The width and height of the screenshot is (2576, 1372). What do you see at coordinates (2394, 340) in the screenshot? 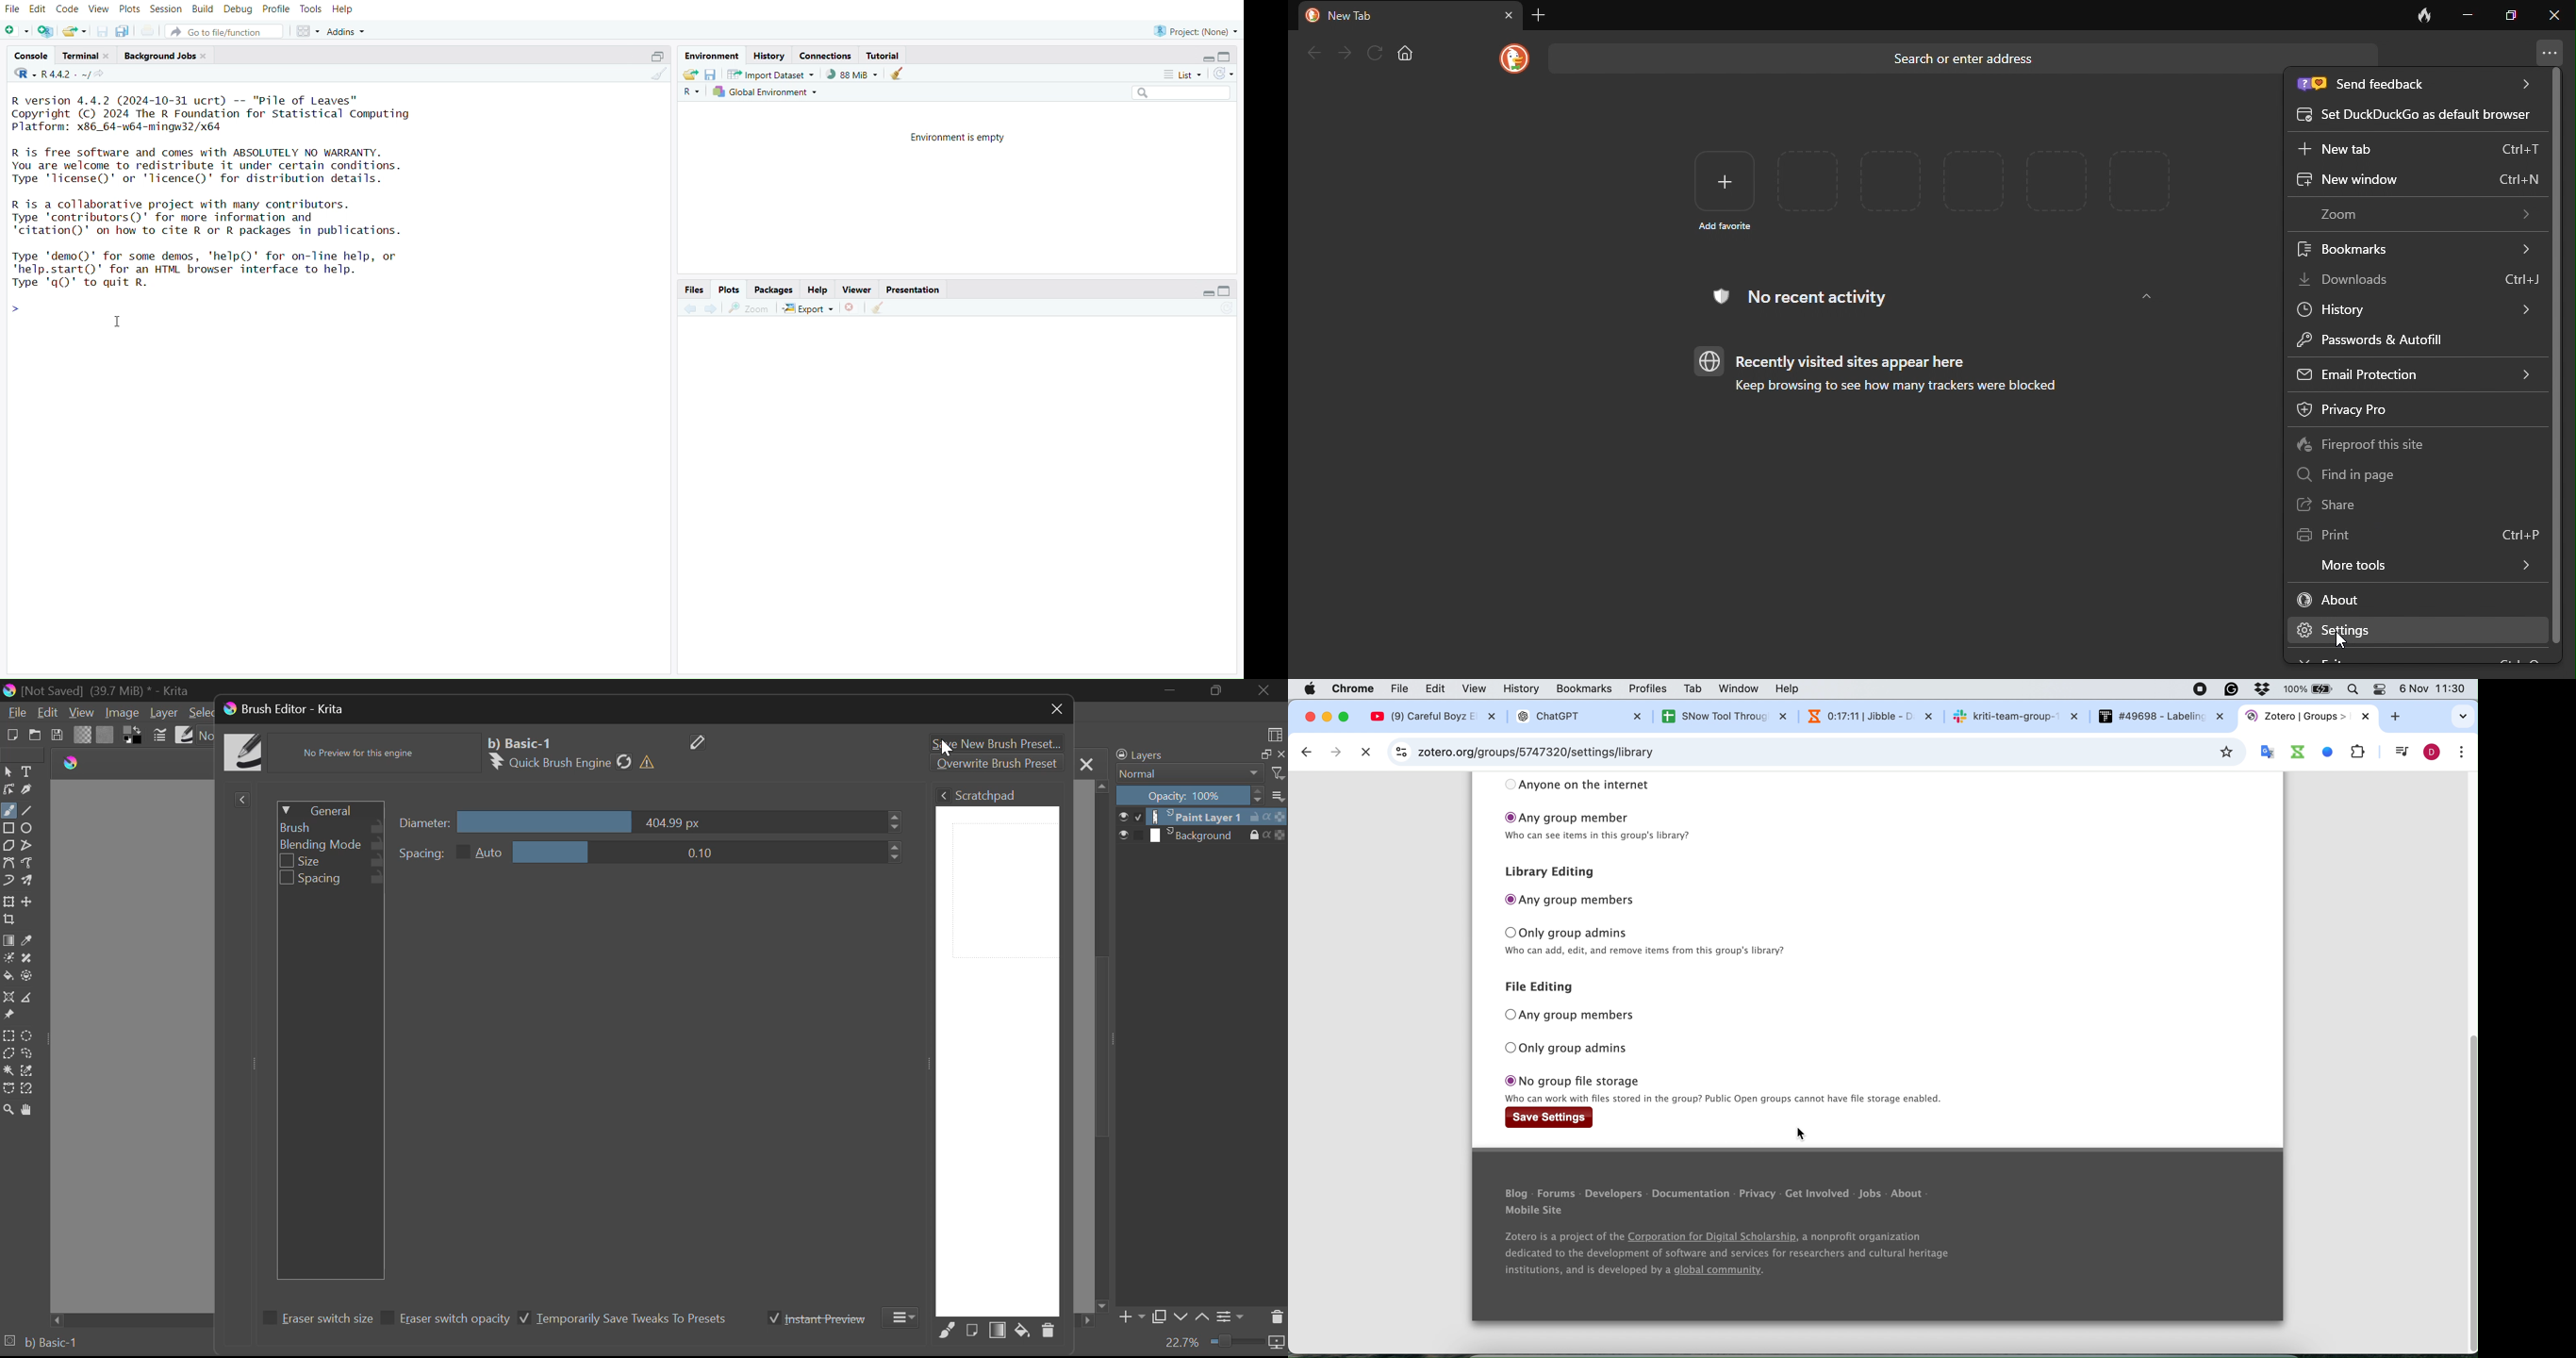
I see `password and autofill` at bounding box center [2394, 340].